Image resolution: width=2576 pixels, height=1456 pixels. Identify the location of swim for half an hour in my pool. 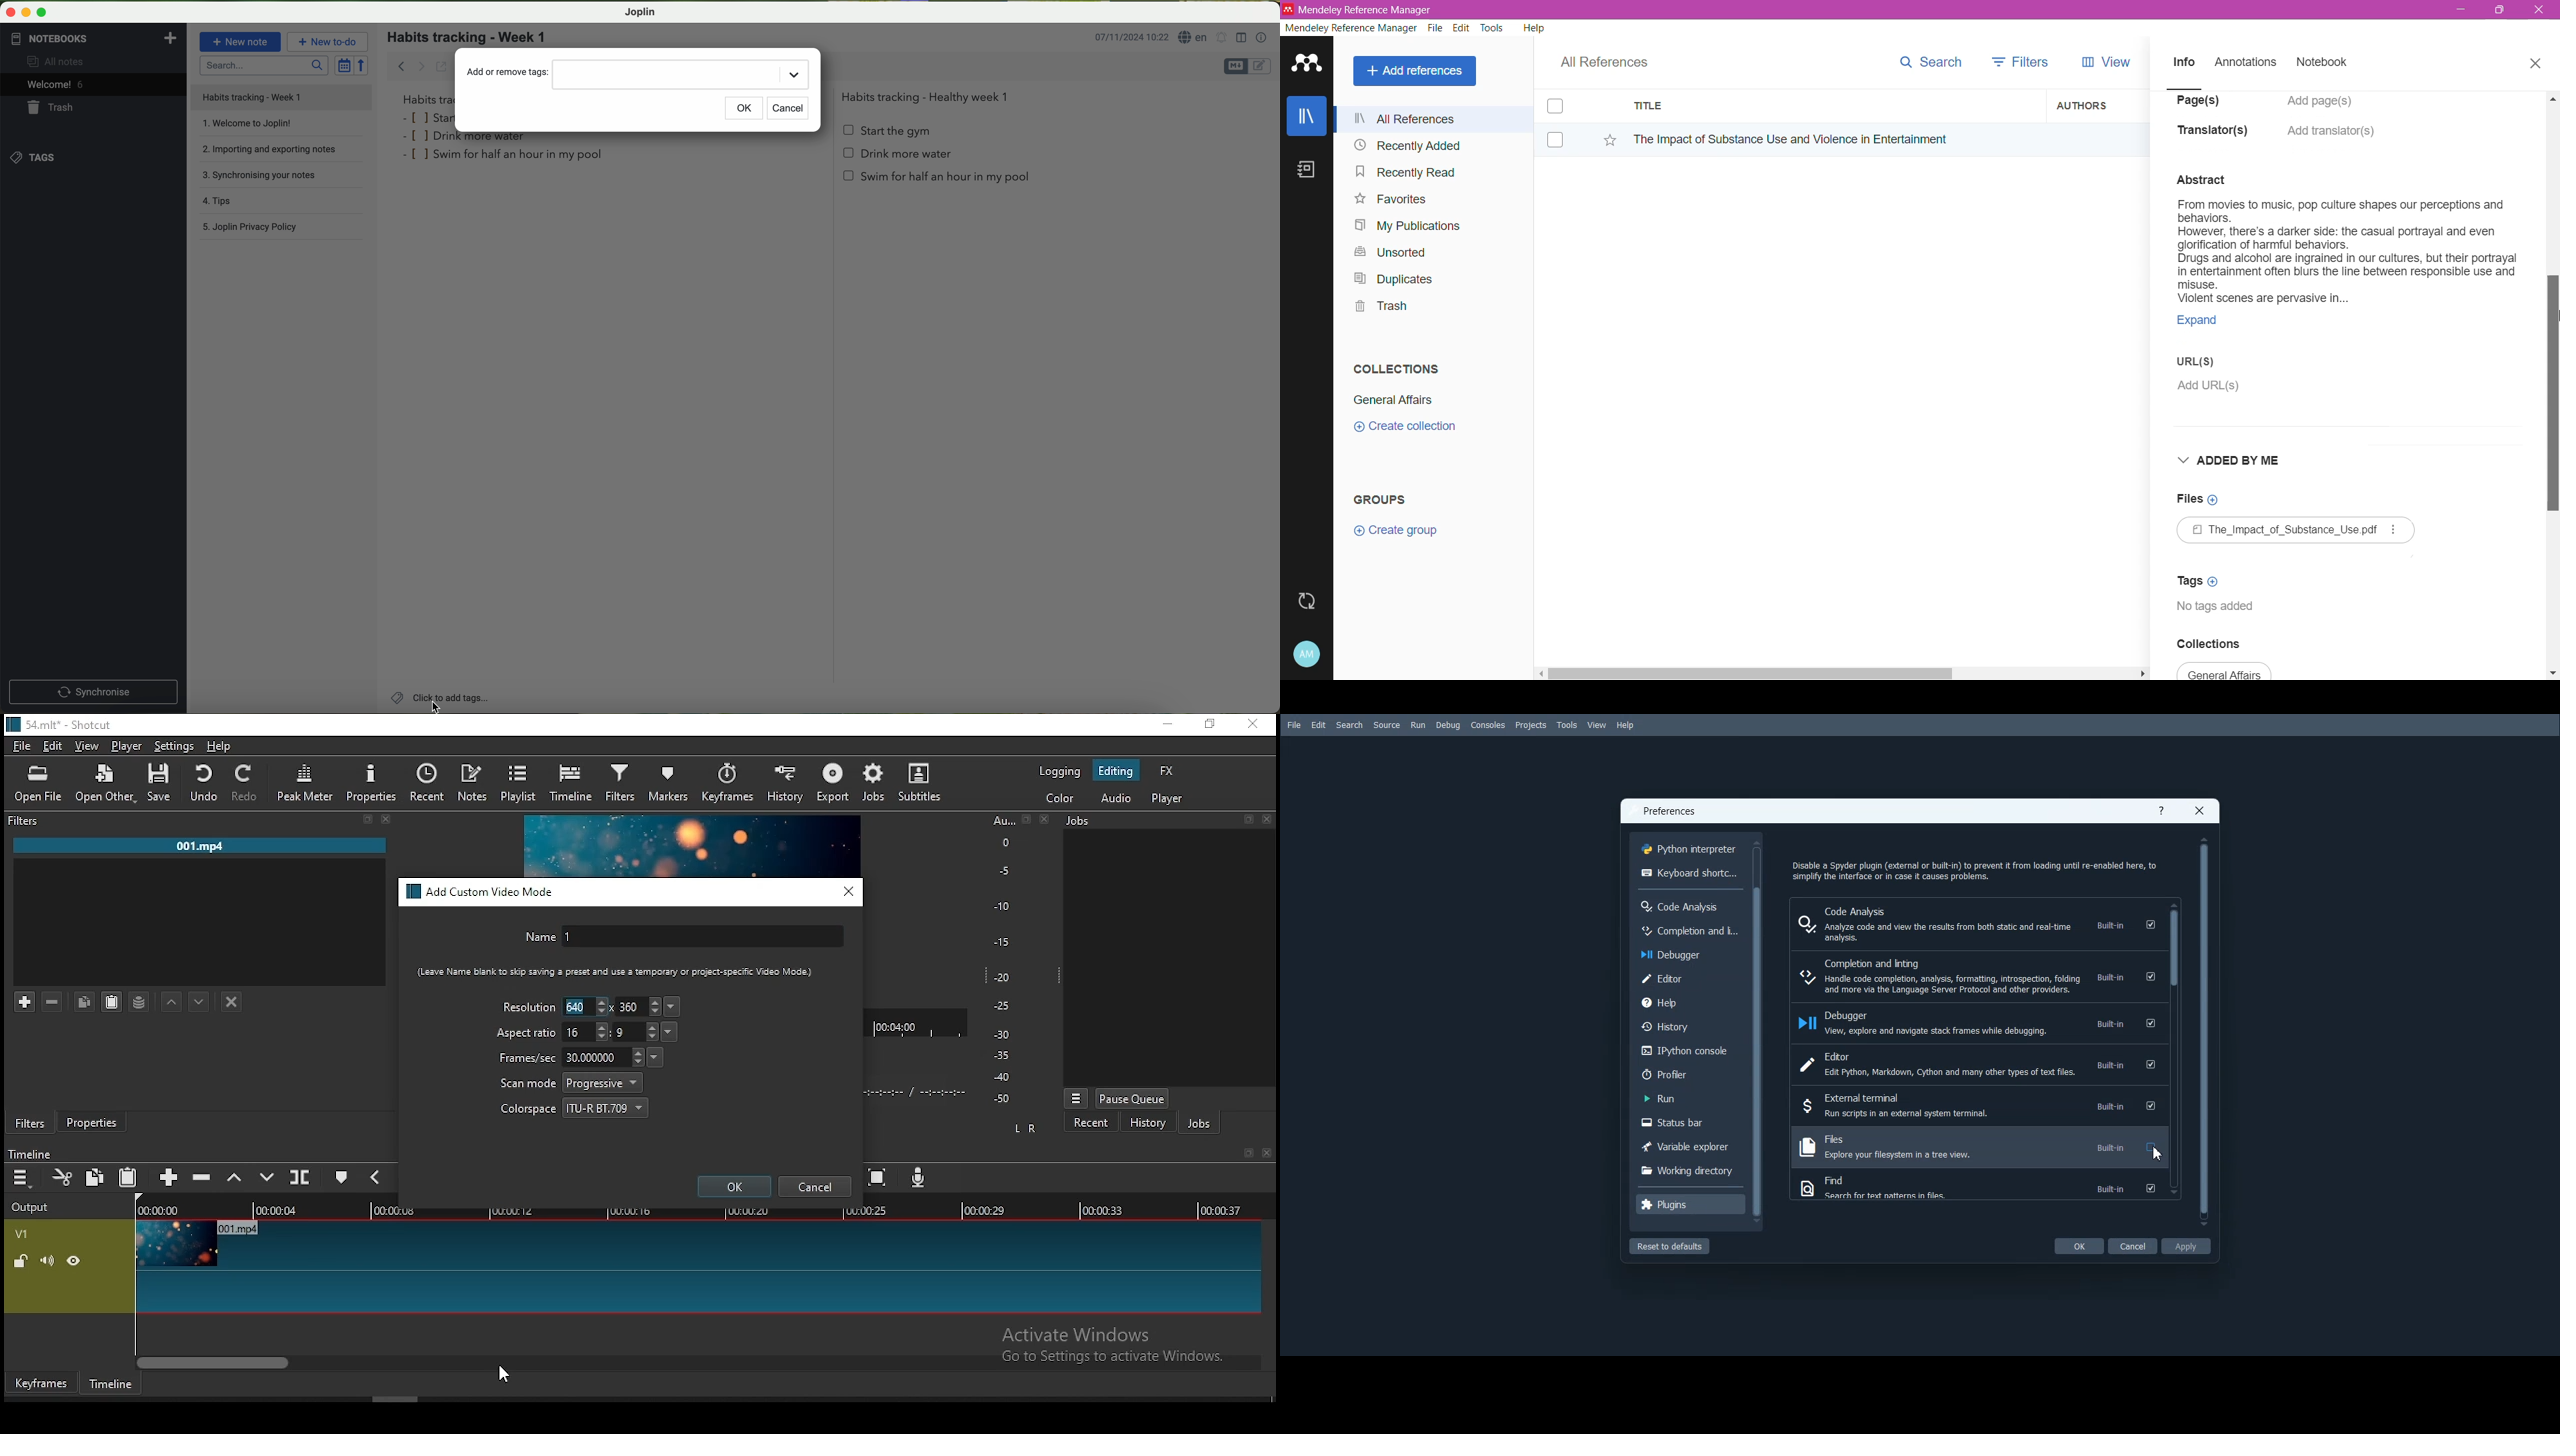
(938, 180).